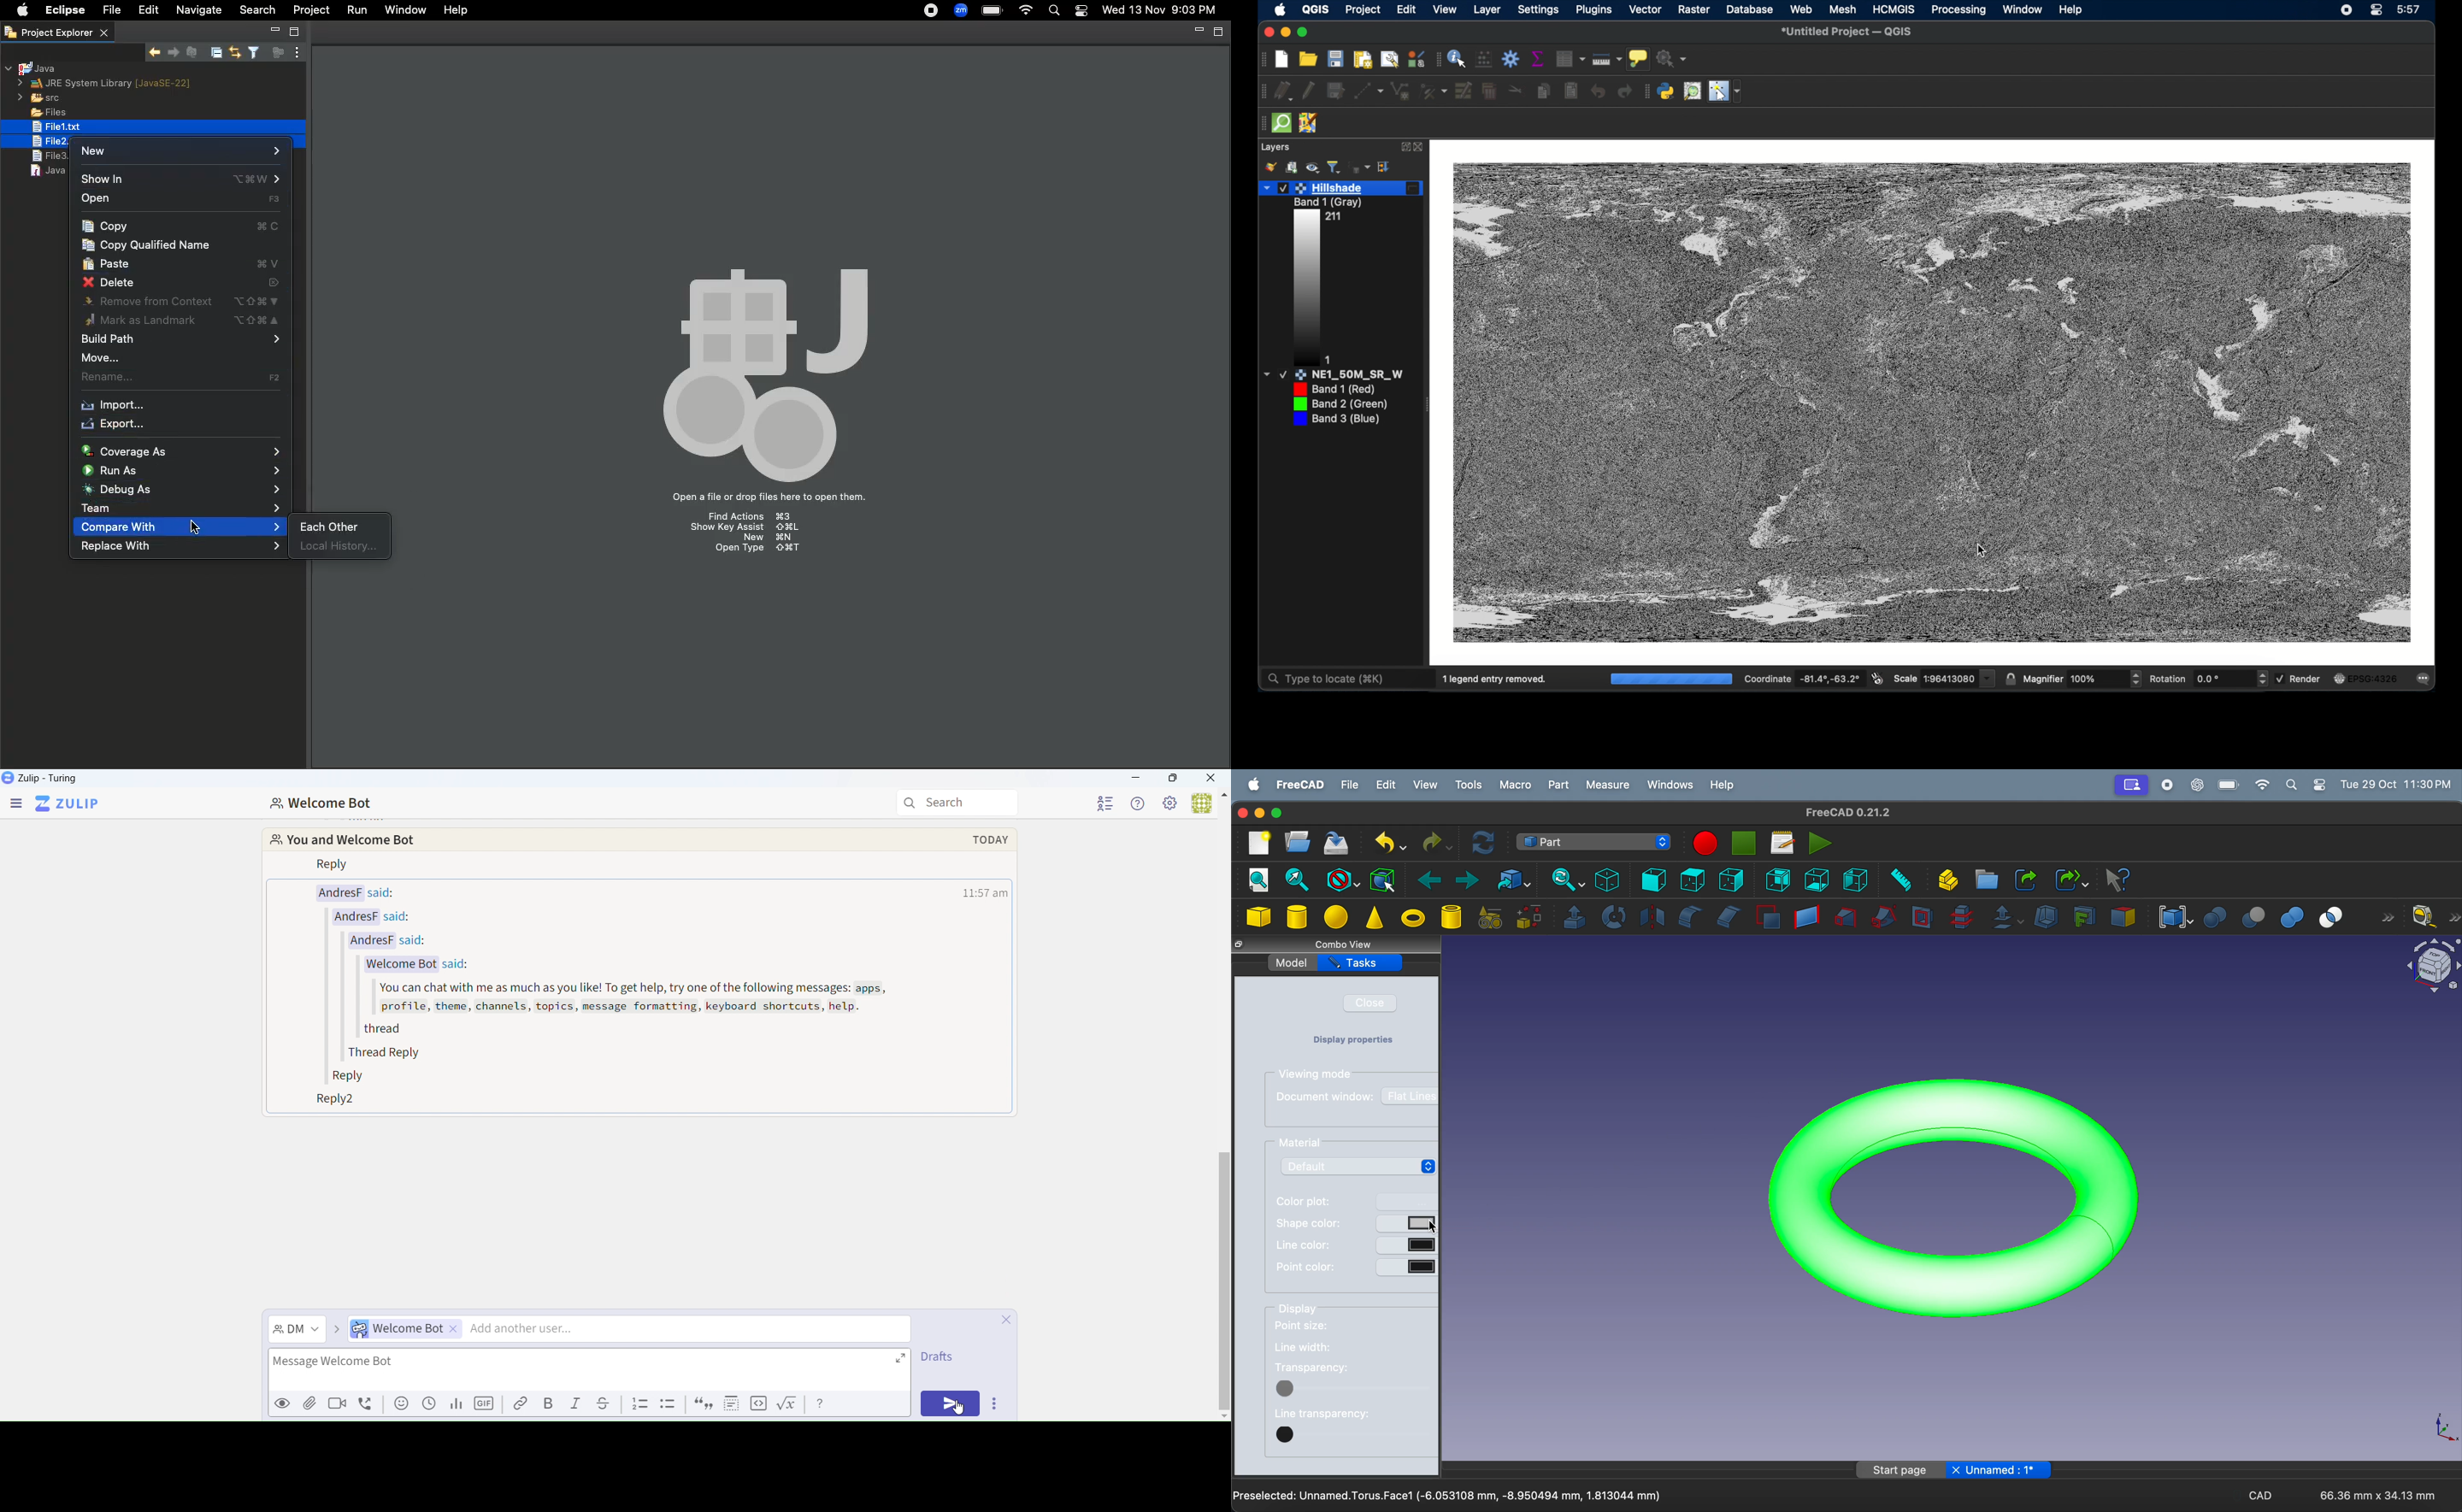  What do you see at coordinates (330, 1100) in the screenshot?
I see `Reply2` at bounding box center [330, 1100].